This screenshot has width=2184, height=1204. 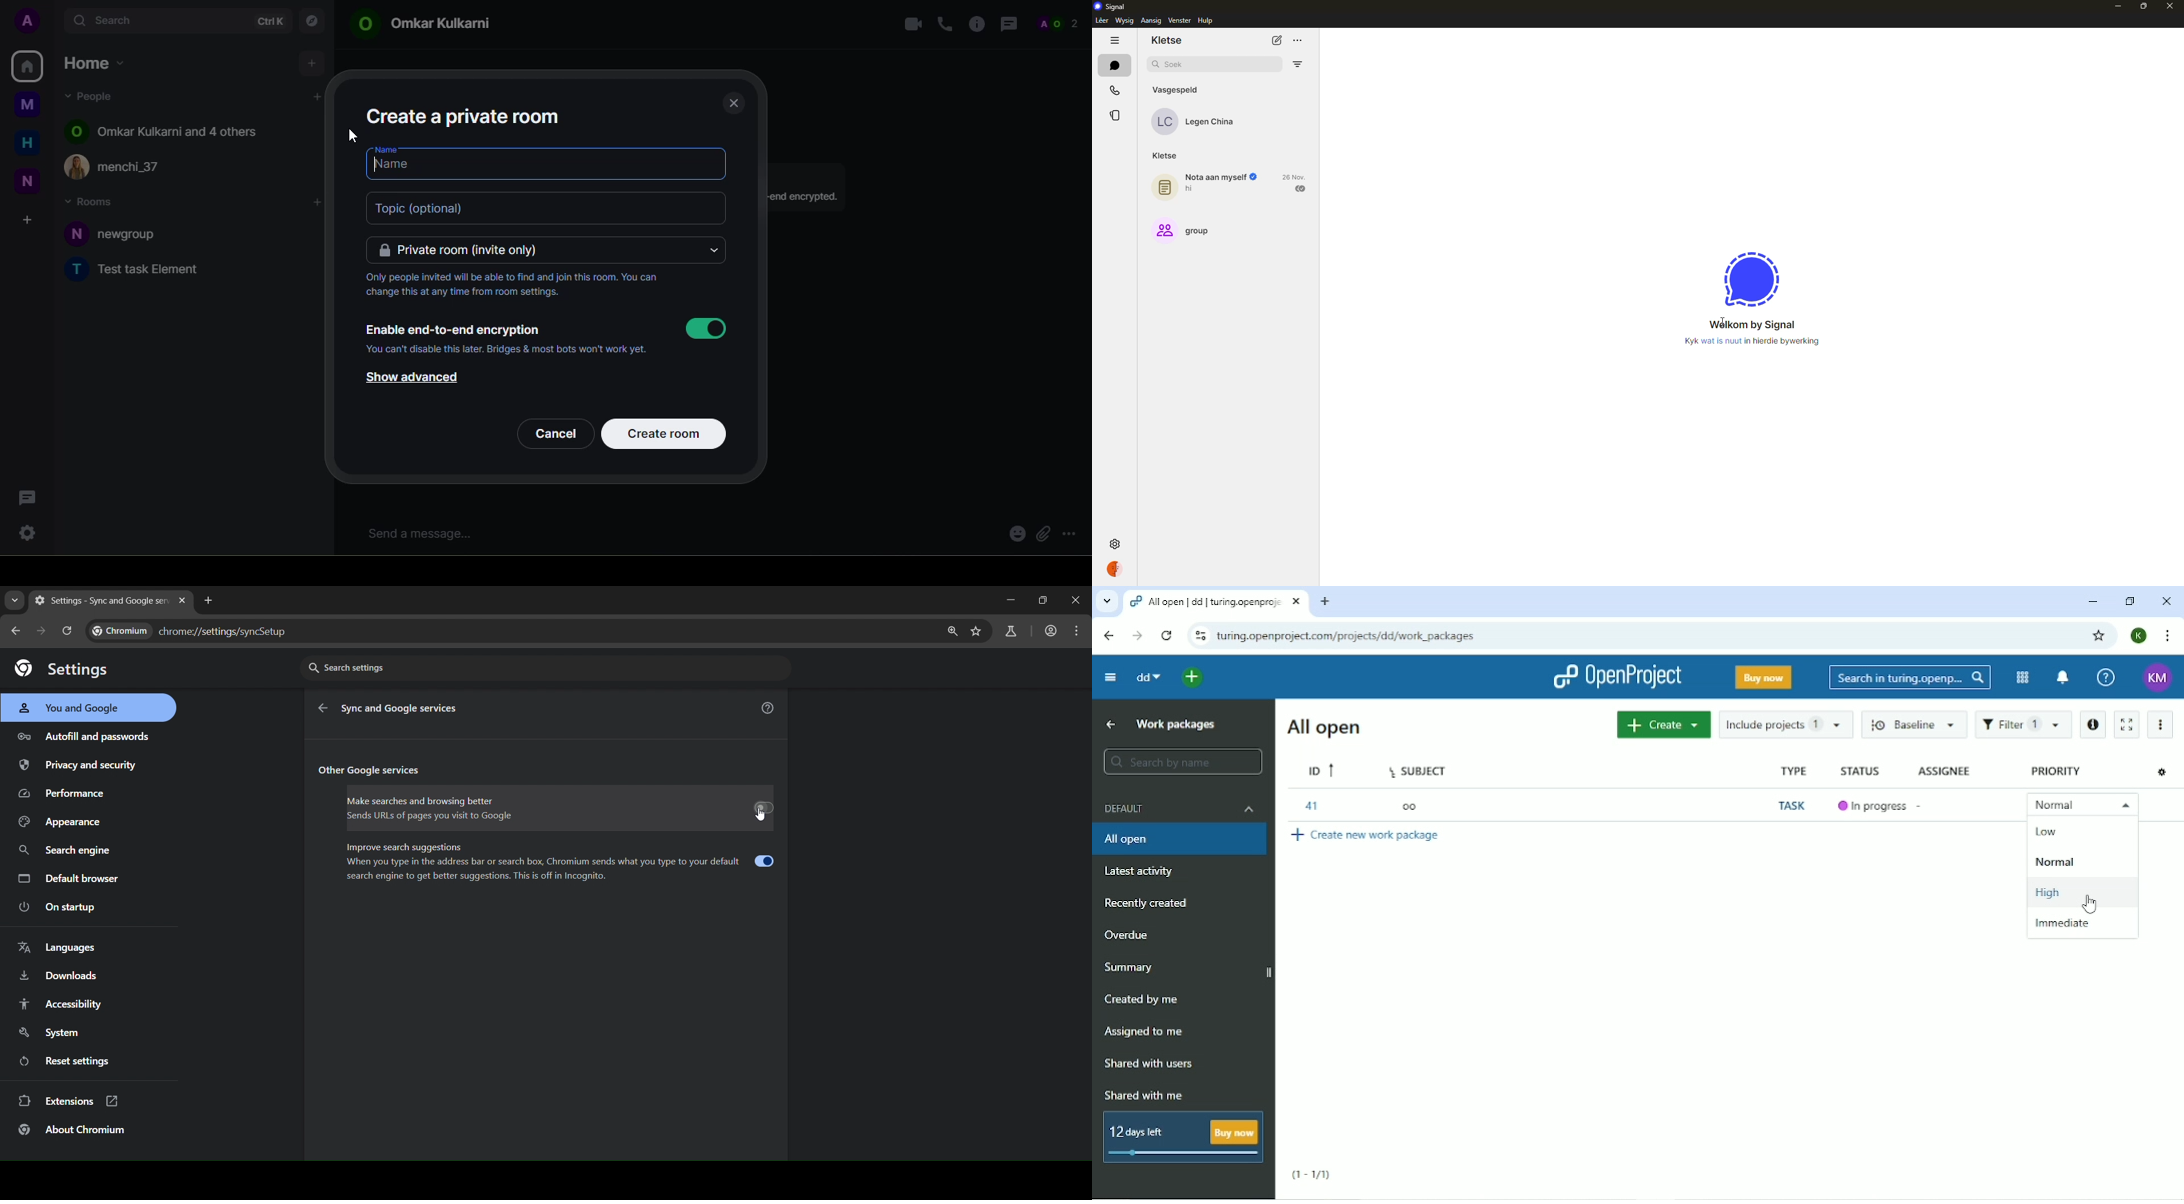 I want to click on extensions, so click(x=71, y=1101).